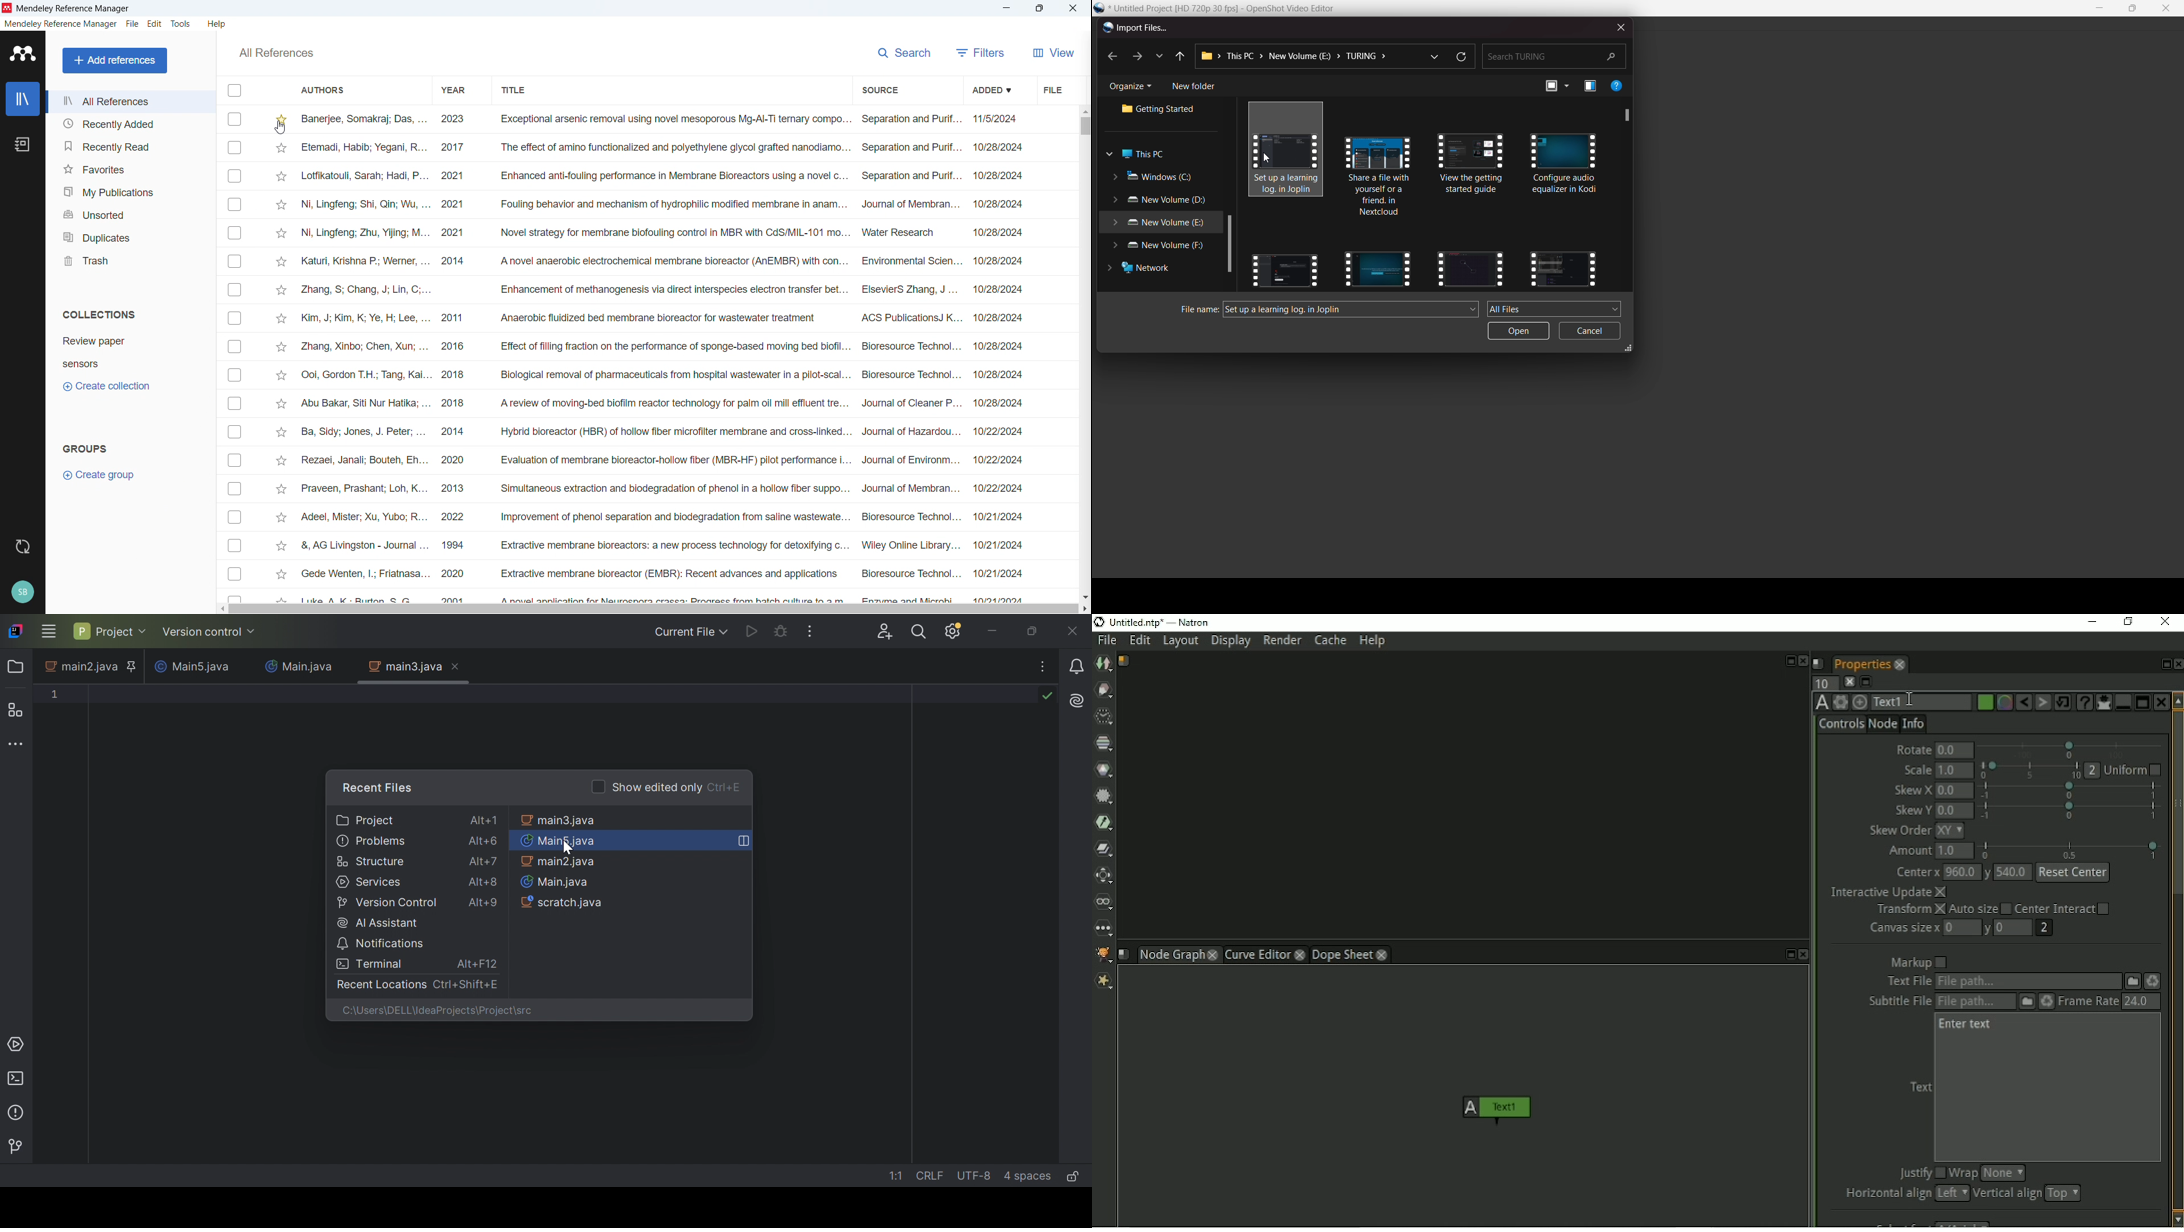  What do you see at coordinates (181, 24) in the screenshot?
I see `tools` at bounding box center [181, 24].